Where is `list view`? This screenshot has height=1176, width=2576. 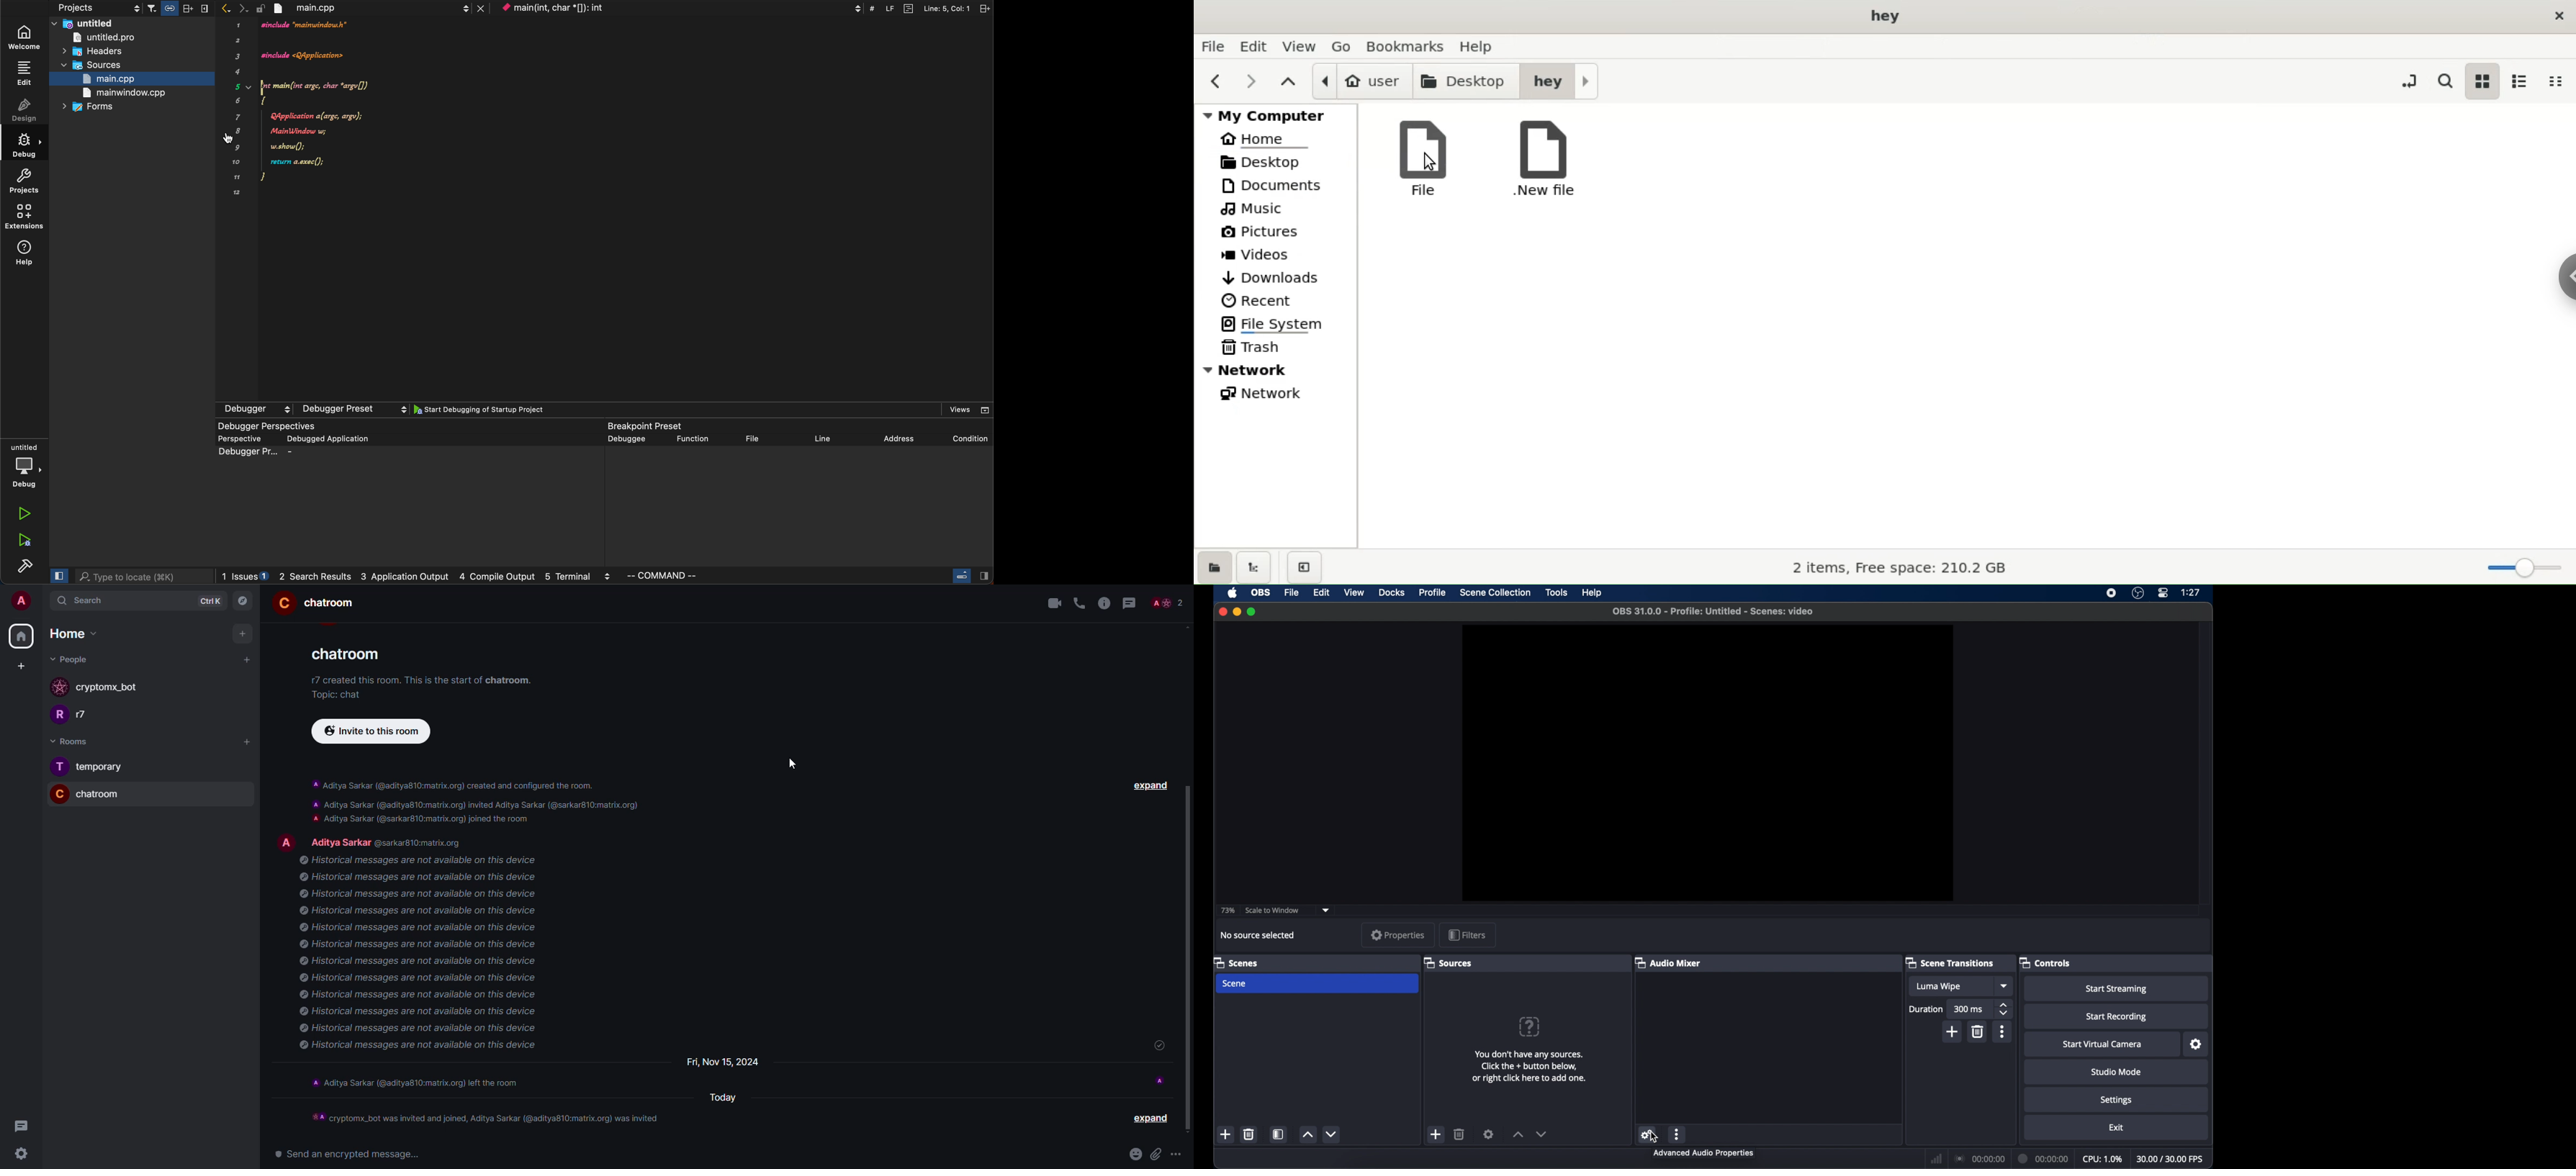
list view is located at coordinates (2524, 81).